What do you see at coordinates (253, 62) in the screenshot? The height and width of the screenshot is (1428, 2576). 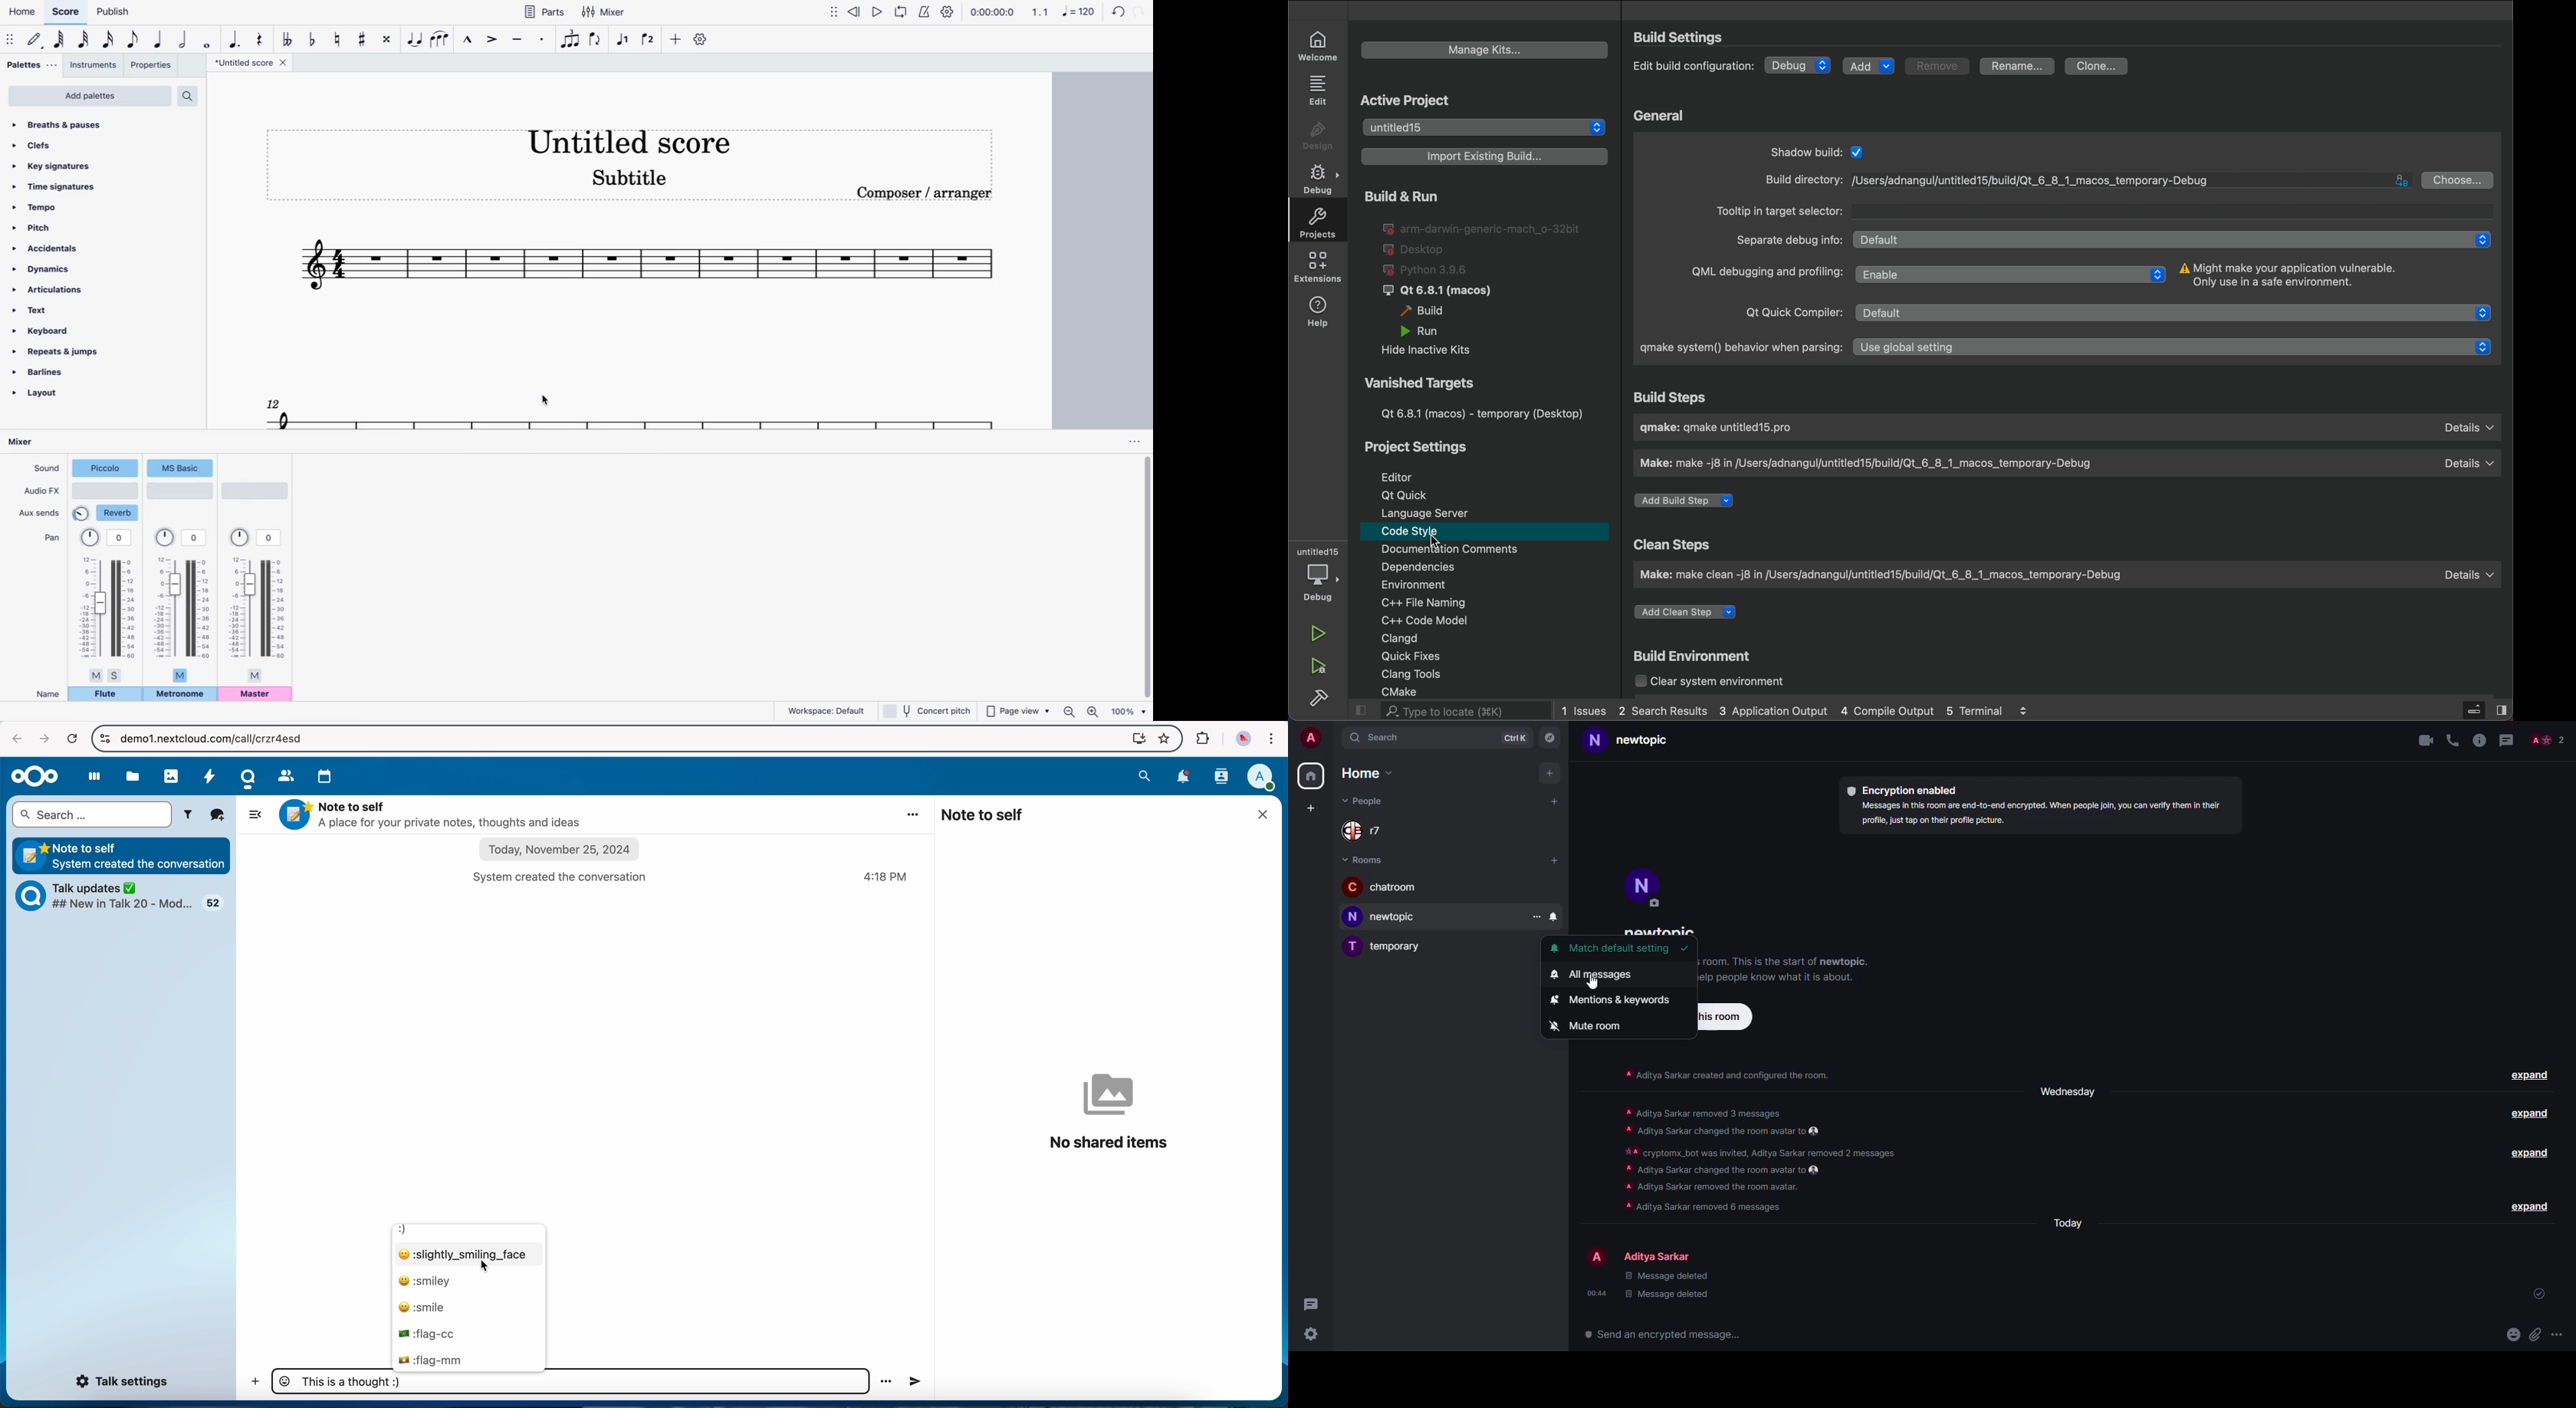 I see `score title` at bounding box center [253, 62].